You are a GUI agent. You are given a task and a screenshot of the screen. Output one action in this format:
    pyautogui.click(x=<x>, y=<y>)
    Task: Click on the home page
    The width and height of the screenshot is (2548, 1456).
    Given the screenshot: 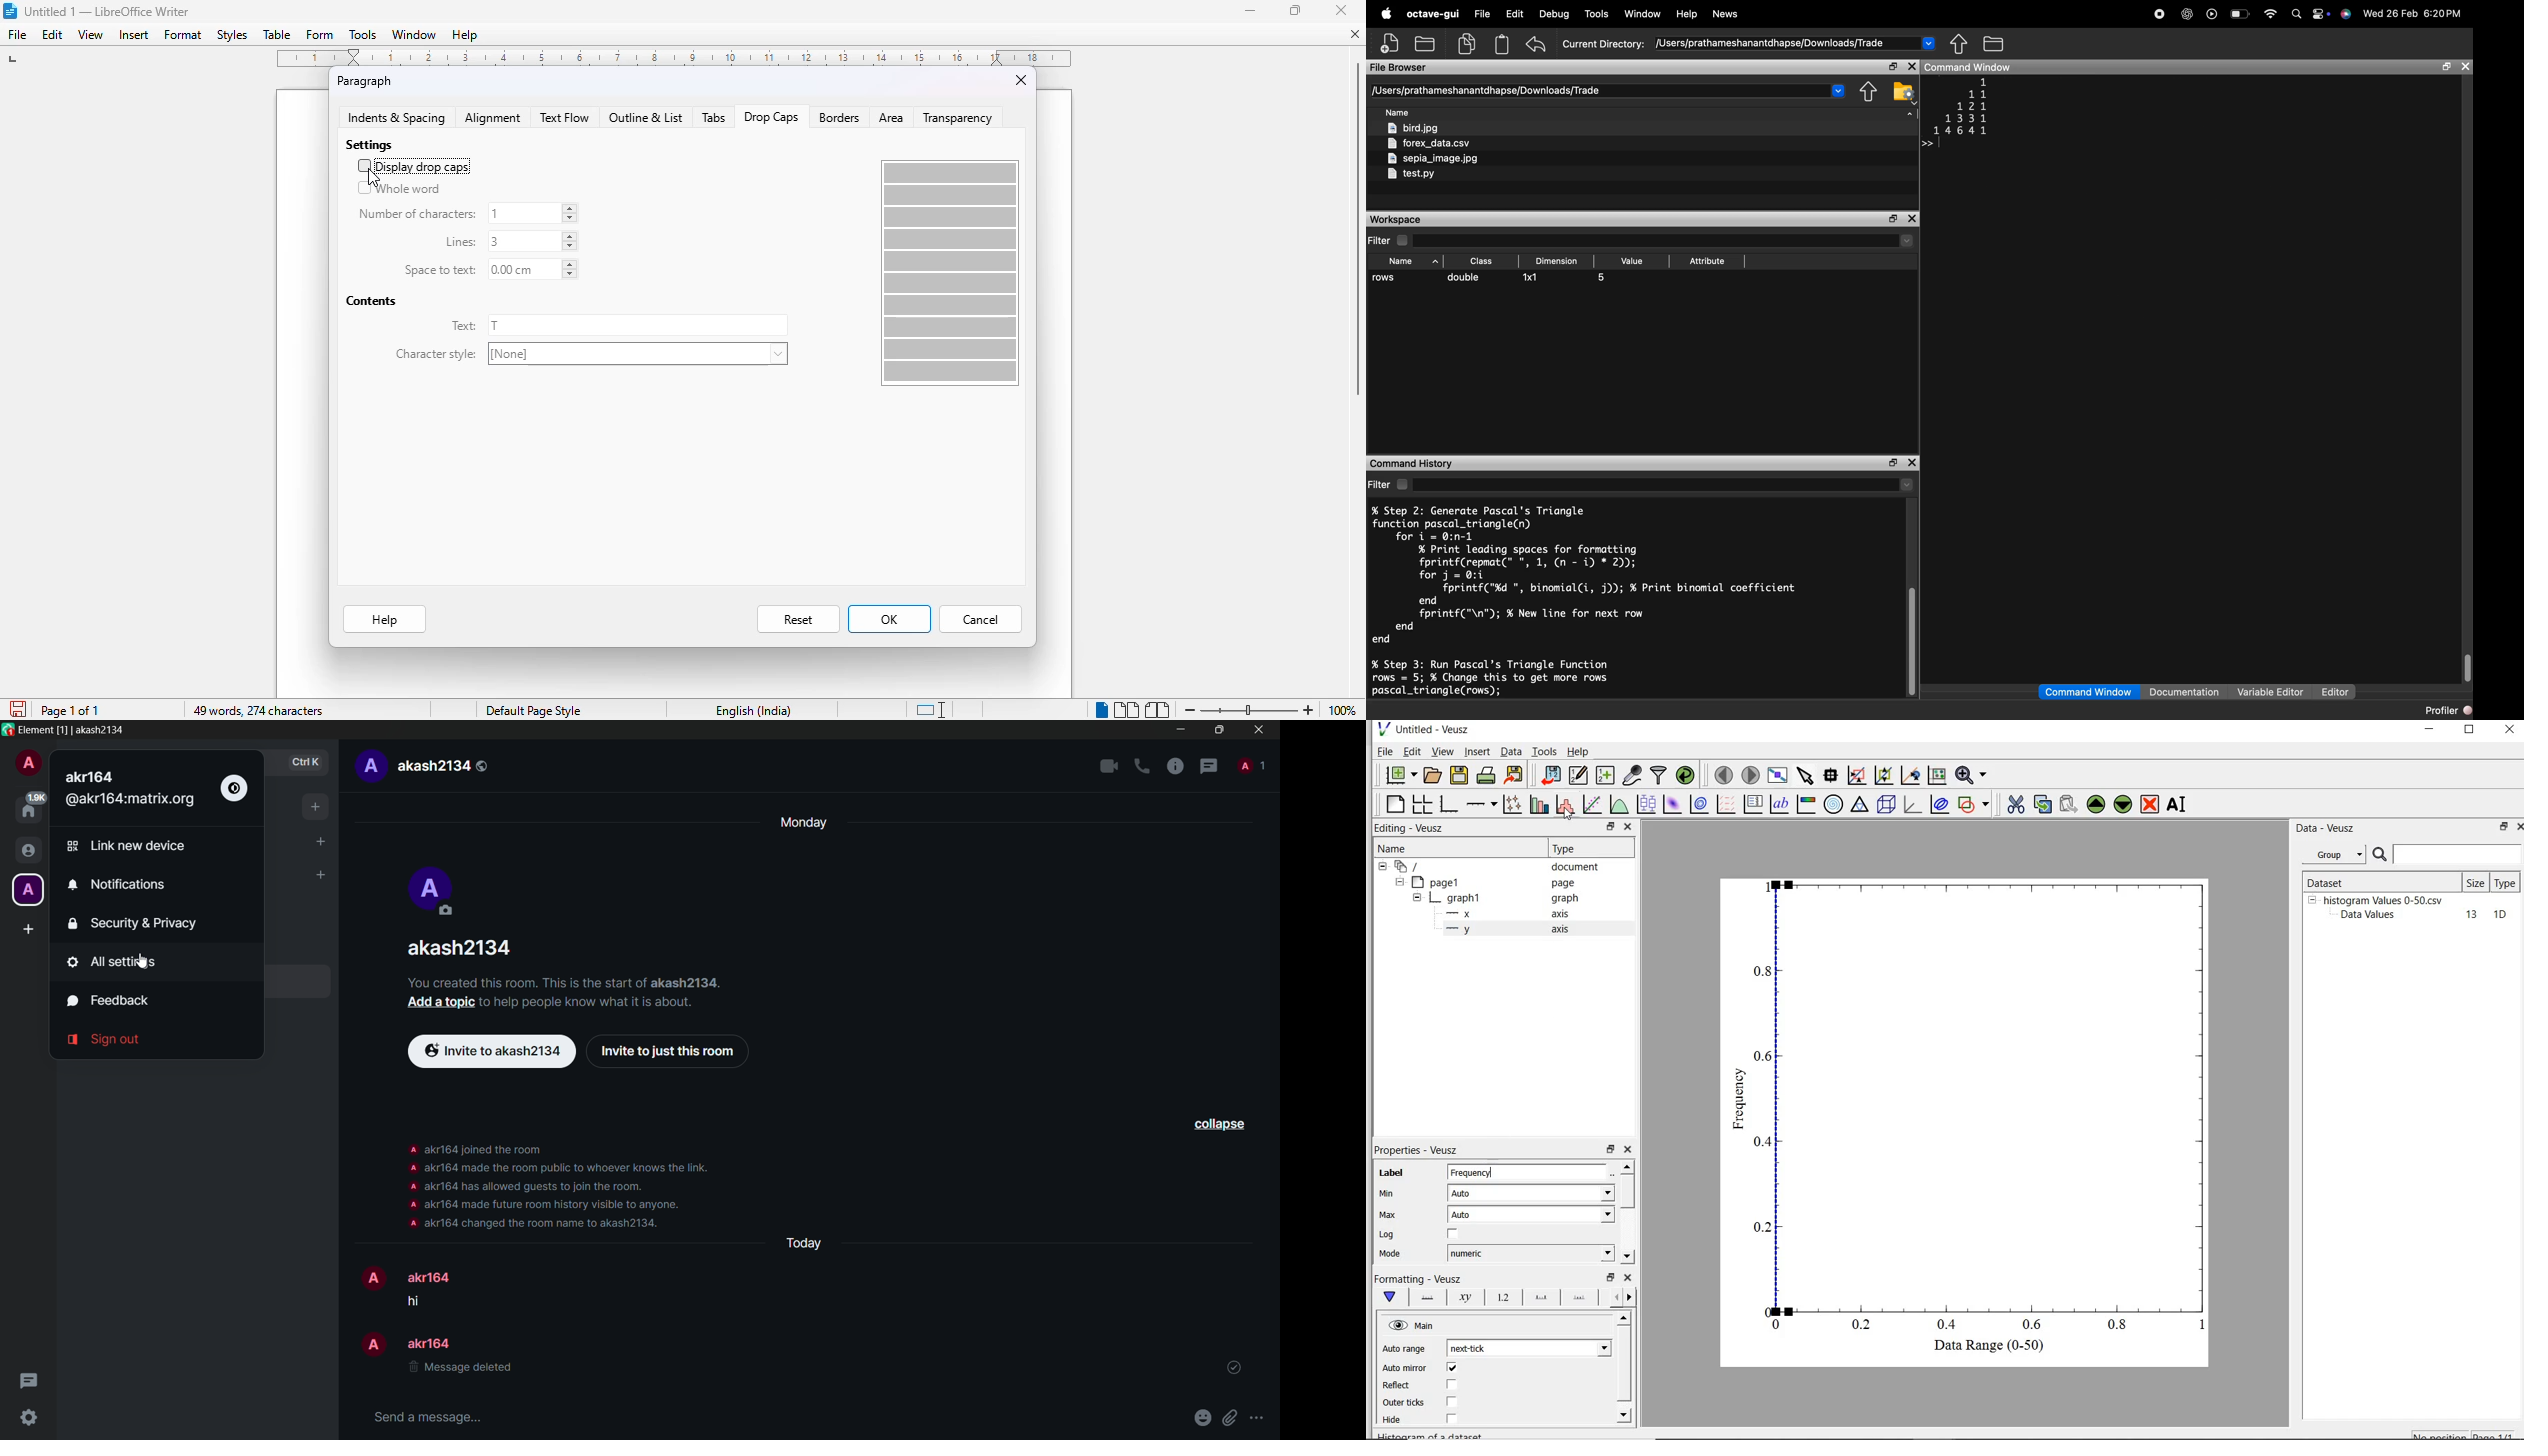 What is the action you would take?
    pyautogui.click(x=31, y=807)
    